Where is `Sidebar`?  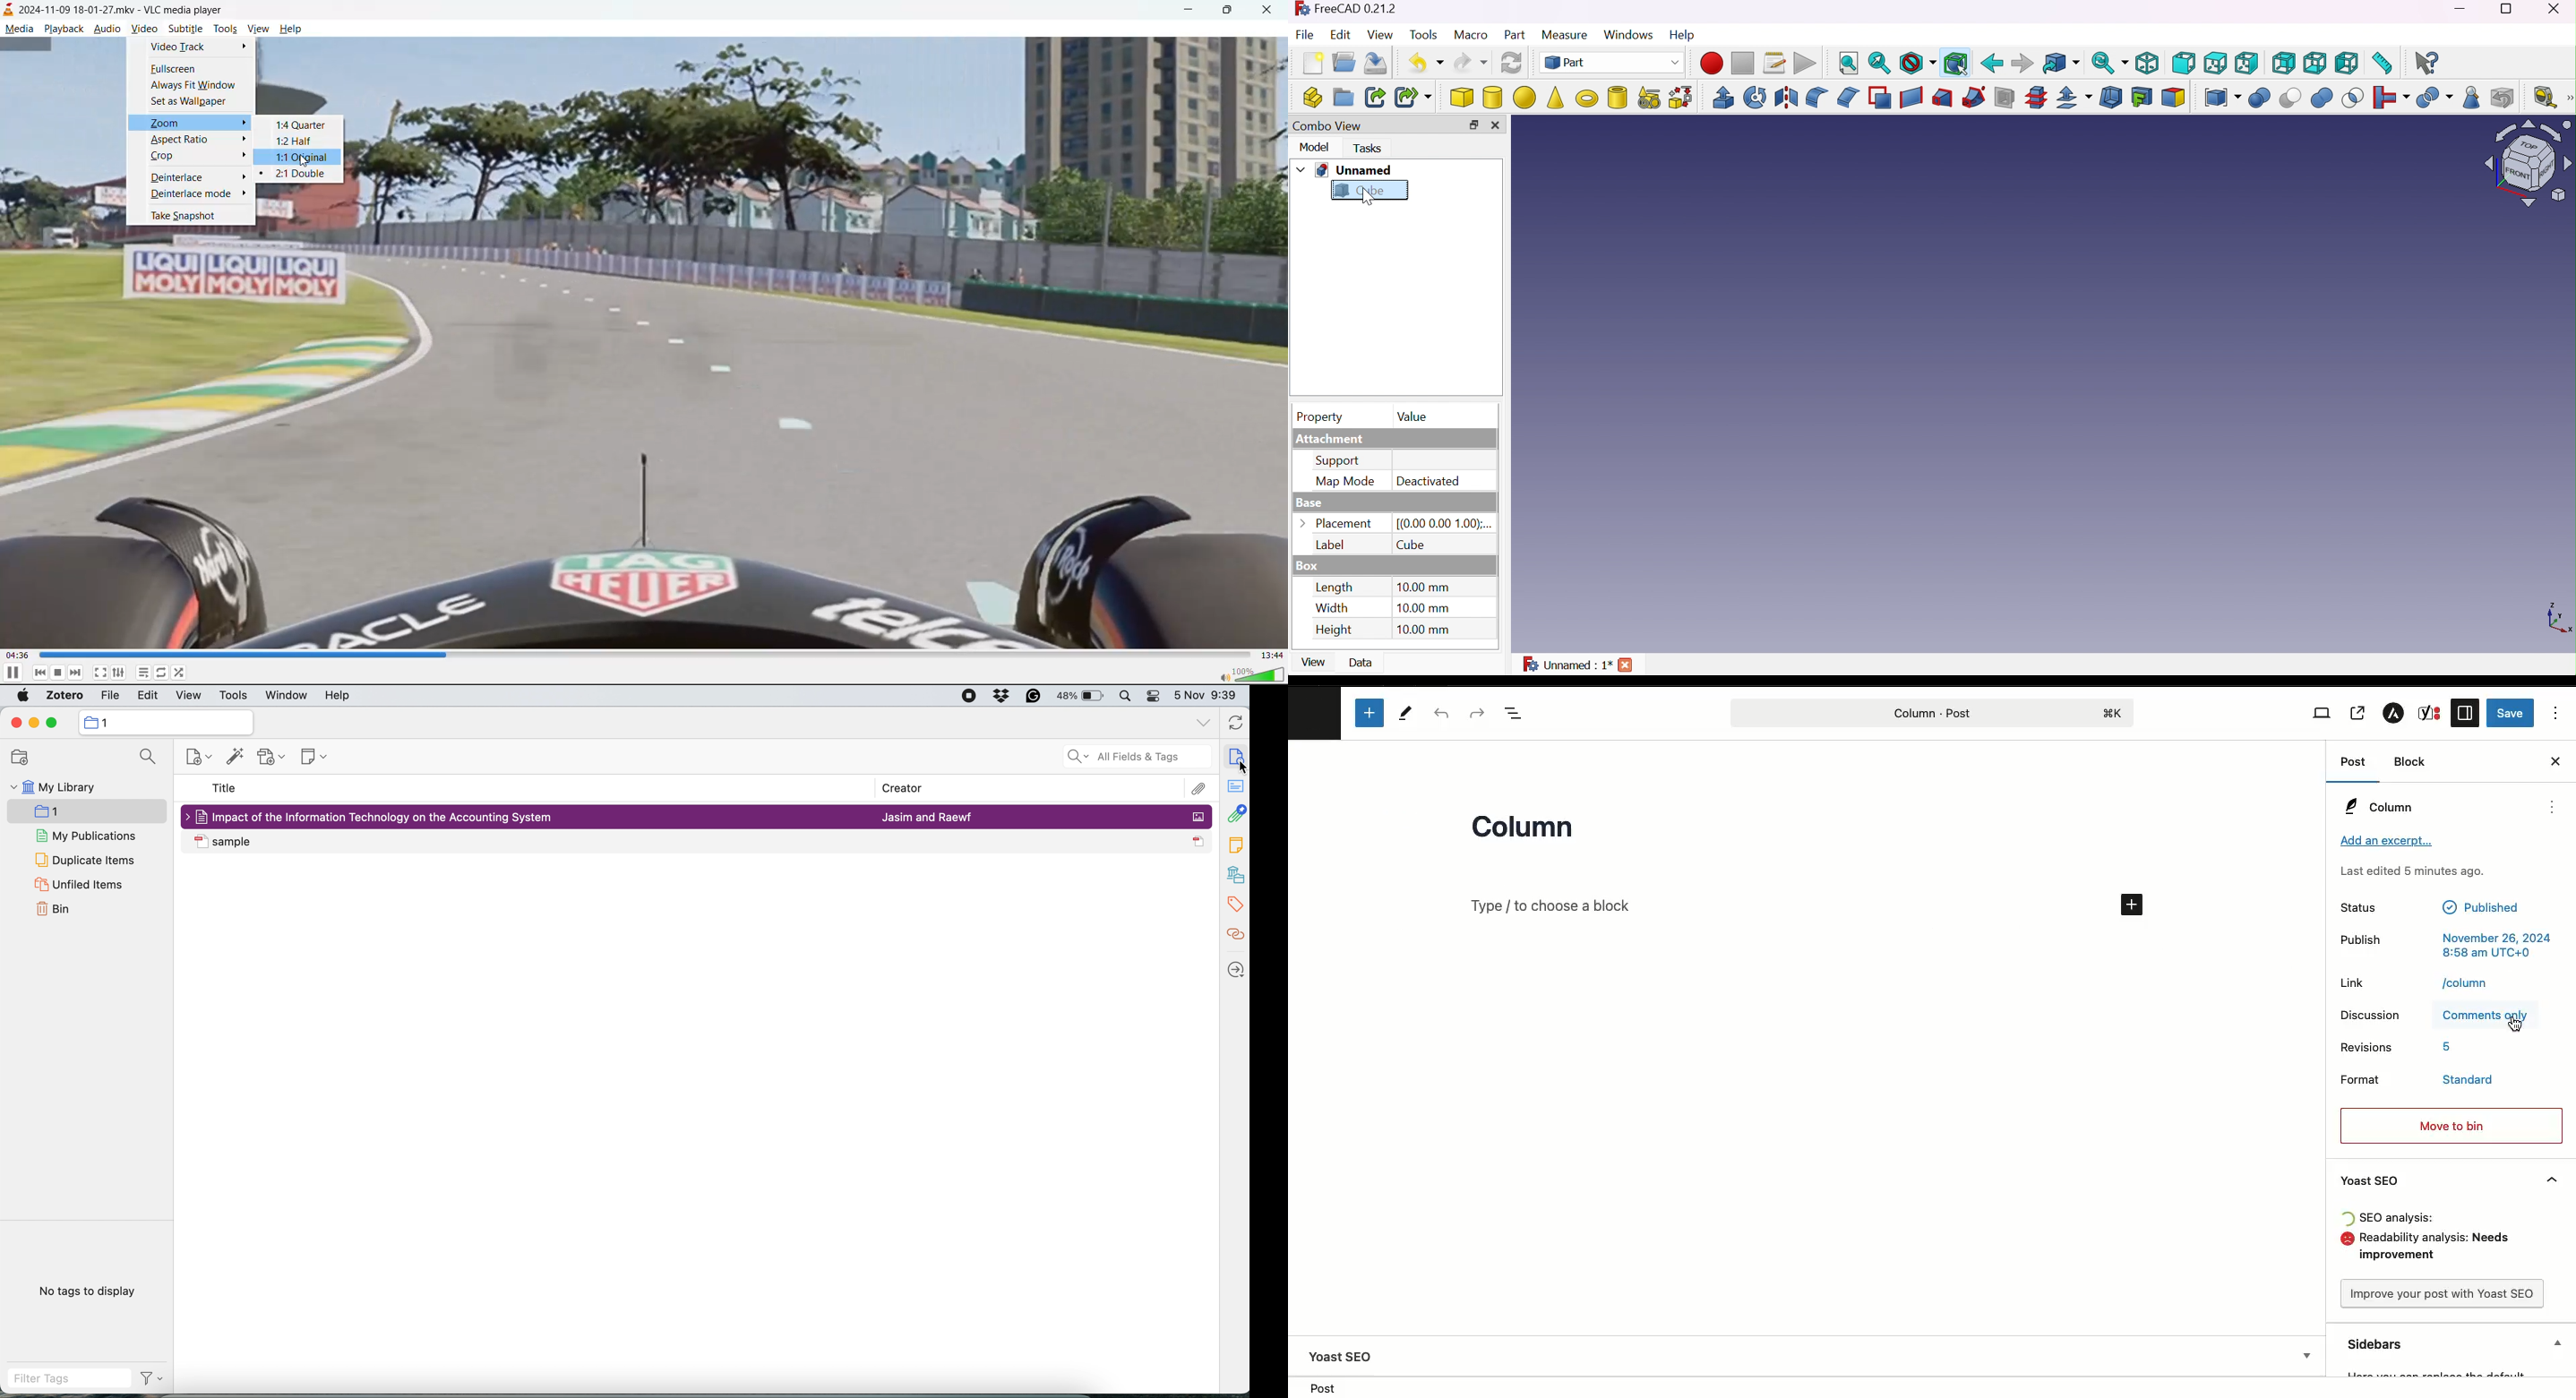 Sidebar is located at coordinates (2465, 713).